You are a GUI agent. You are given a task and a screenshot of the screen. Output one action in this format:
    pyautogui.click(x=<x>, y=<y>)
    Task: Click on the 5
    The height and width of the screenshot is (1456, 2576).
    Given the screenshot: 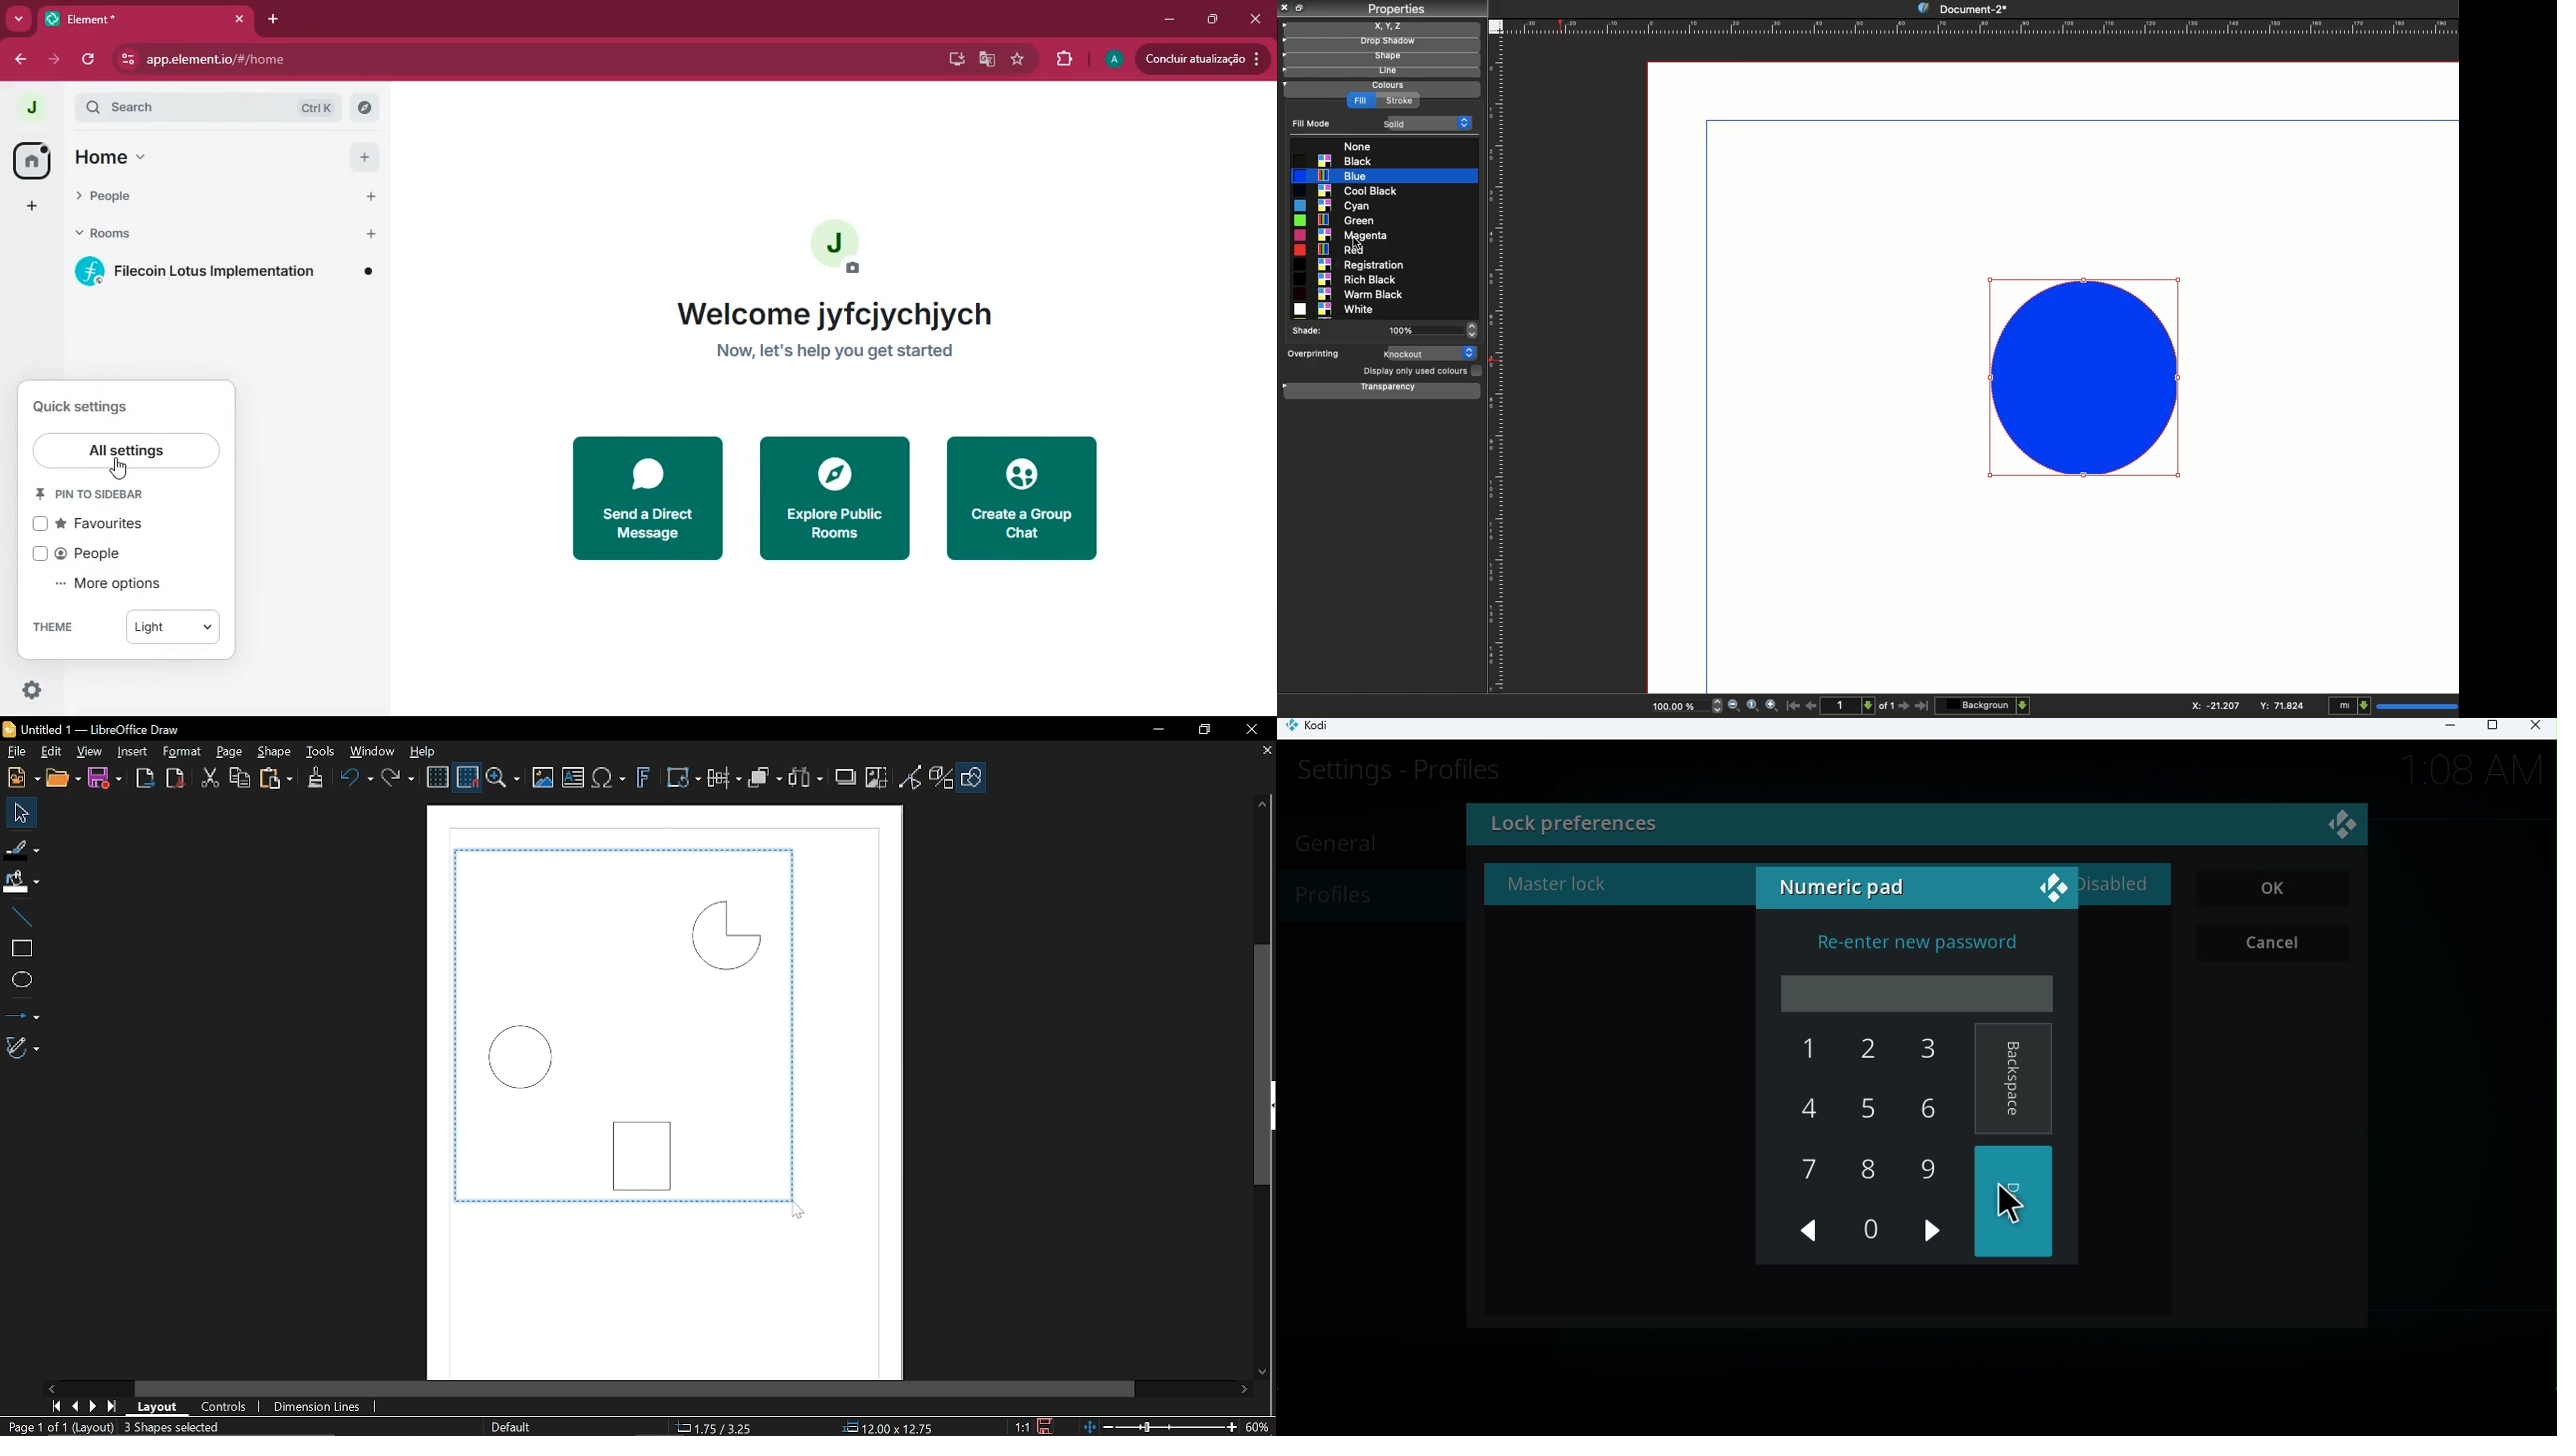 What is the action you would take?
    pyautogui.click(x=1861, y=1112)
    